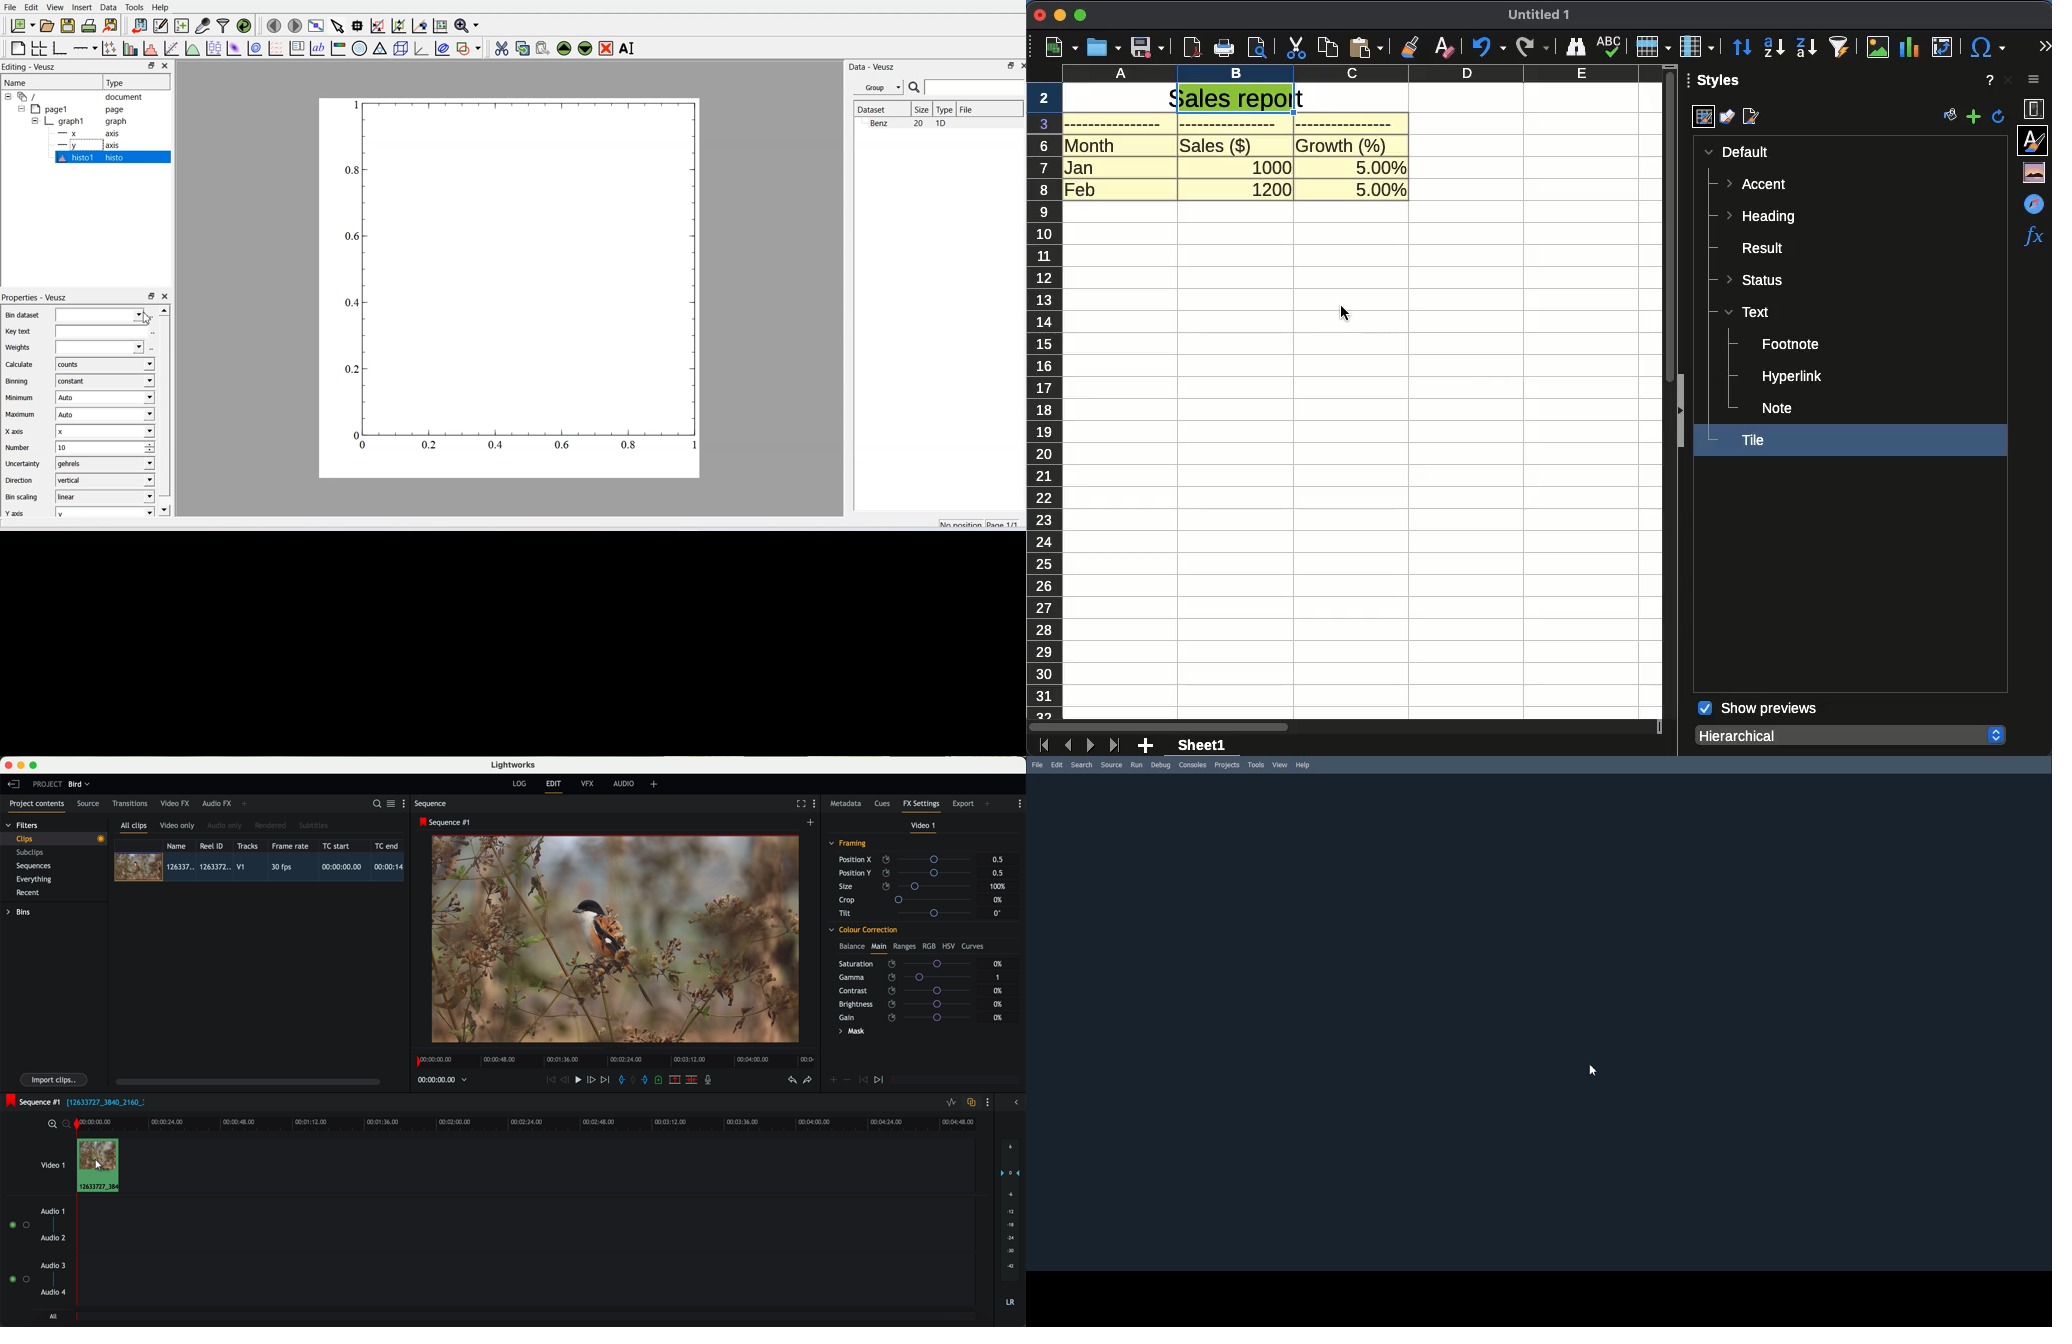  Describe the element at coordinates (1752, 440) in the screenshot. I see `tile` at that location.